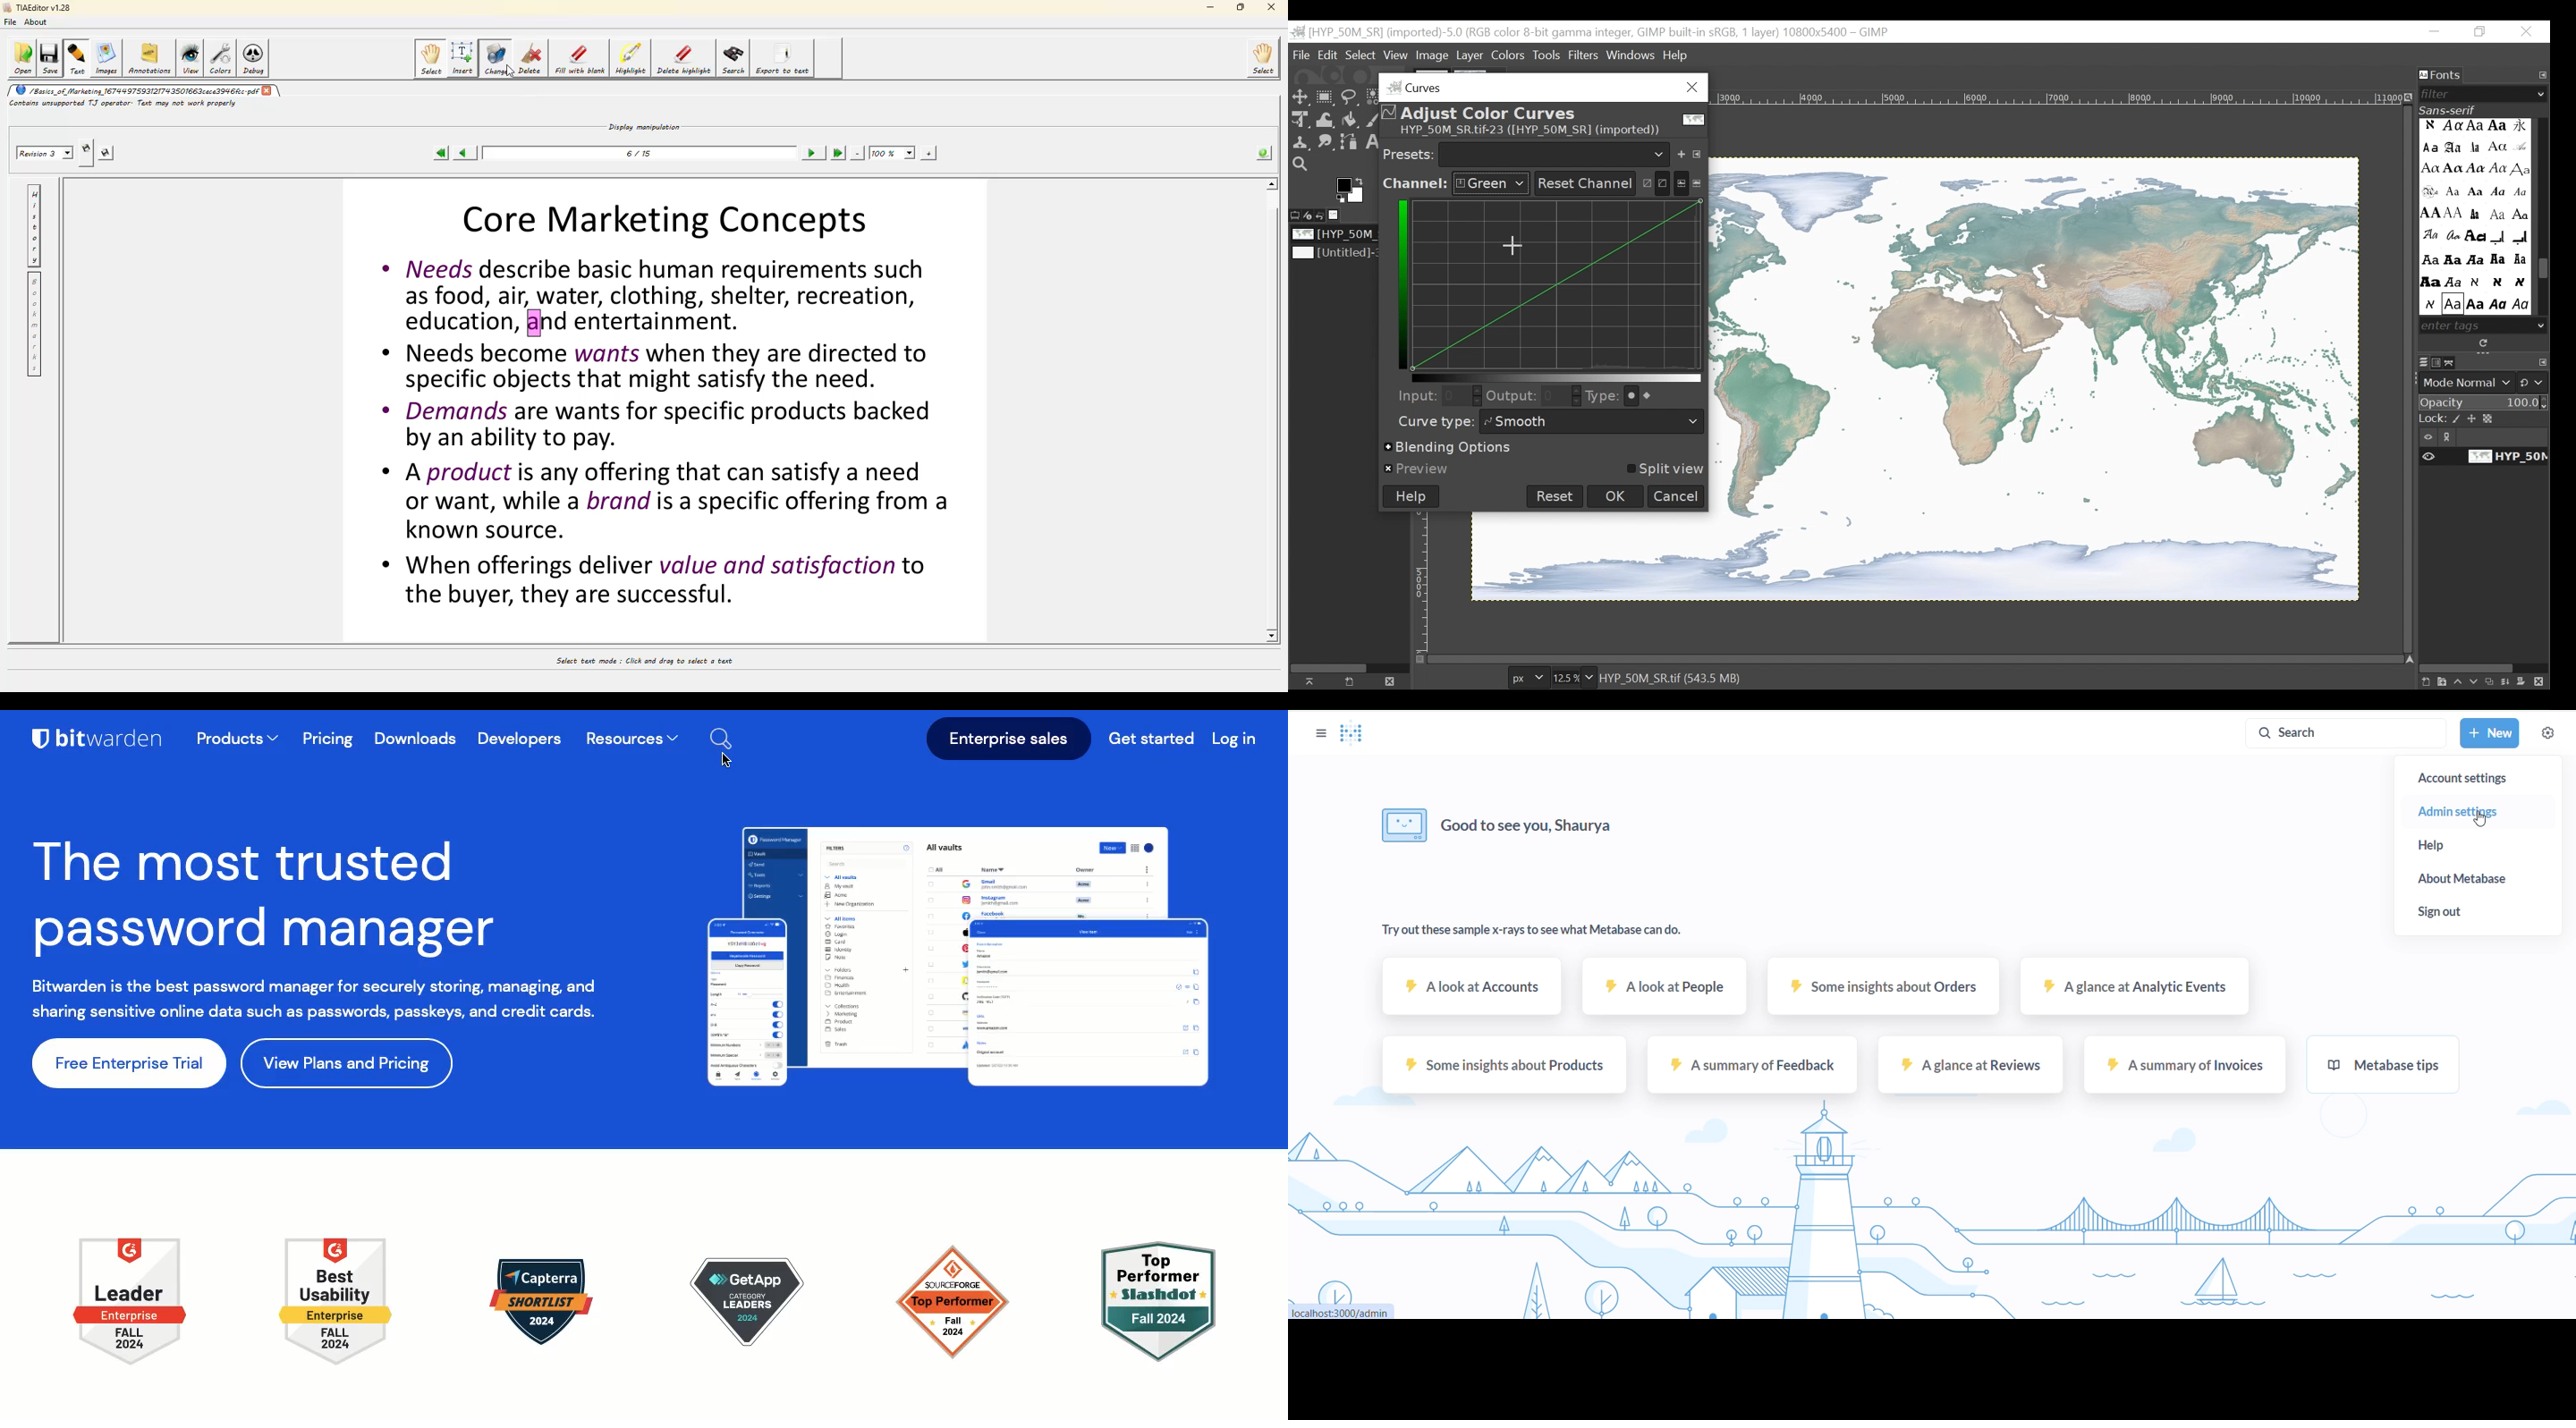 Image resolution: width=2576 pixels, height=1428 pixels. Describe the element at coordinates (892, 152) in the screenshot. I see `100%` at that location.